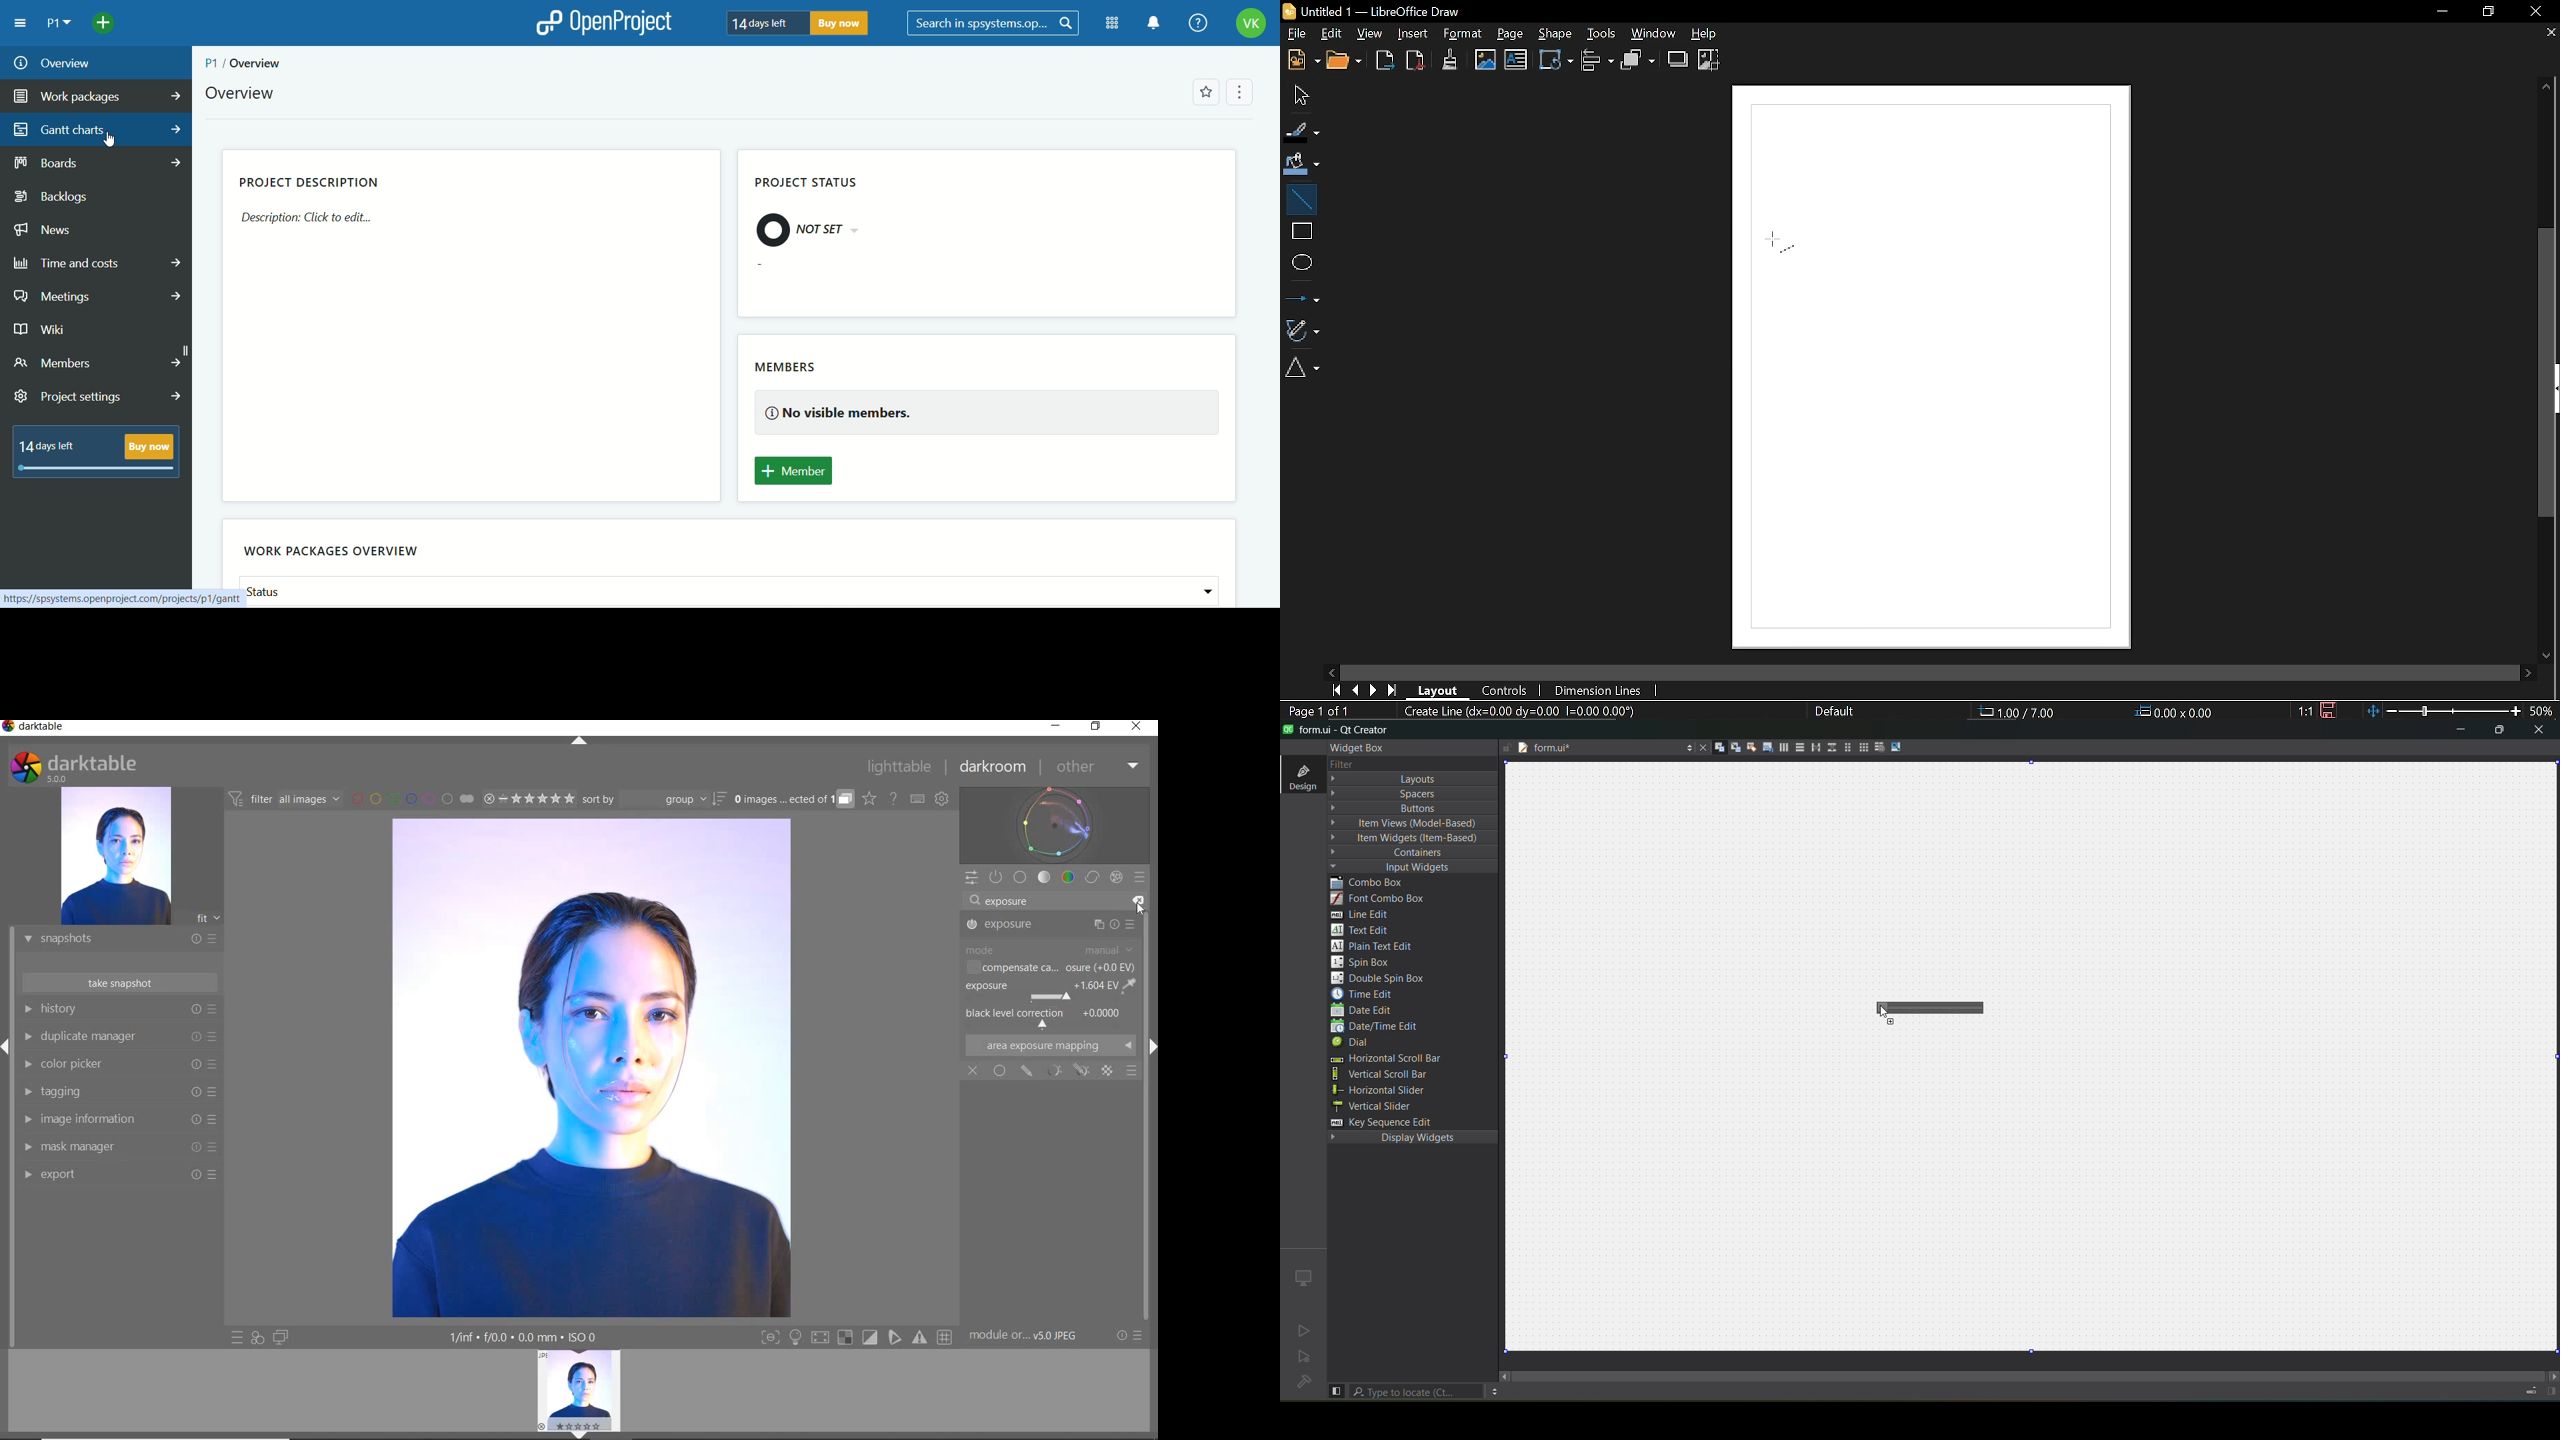  What do you see at coordinates (971, 879) in the screenshot?
I see `QUICK ACCESS PANEL` at bounding box center [971, 879].